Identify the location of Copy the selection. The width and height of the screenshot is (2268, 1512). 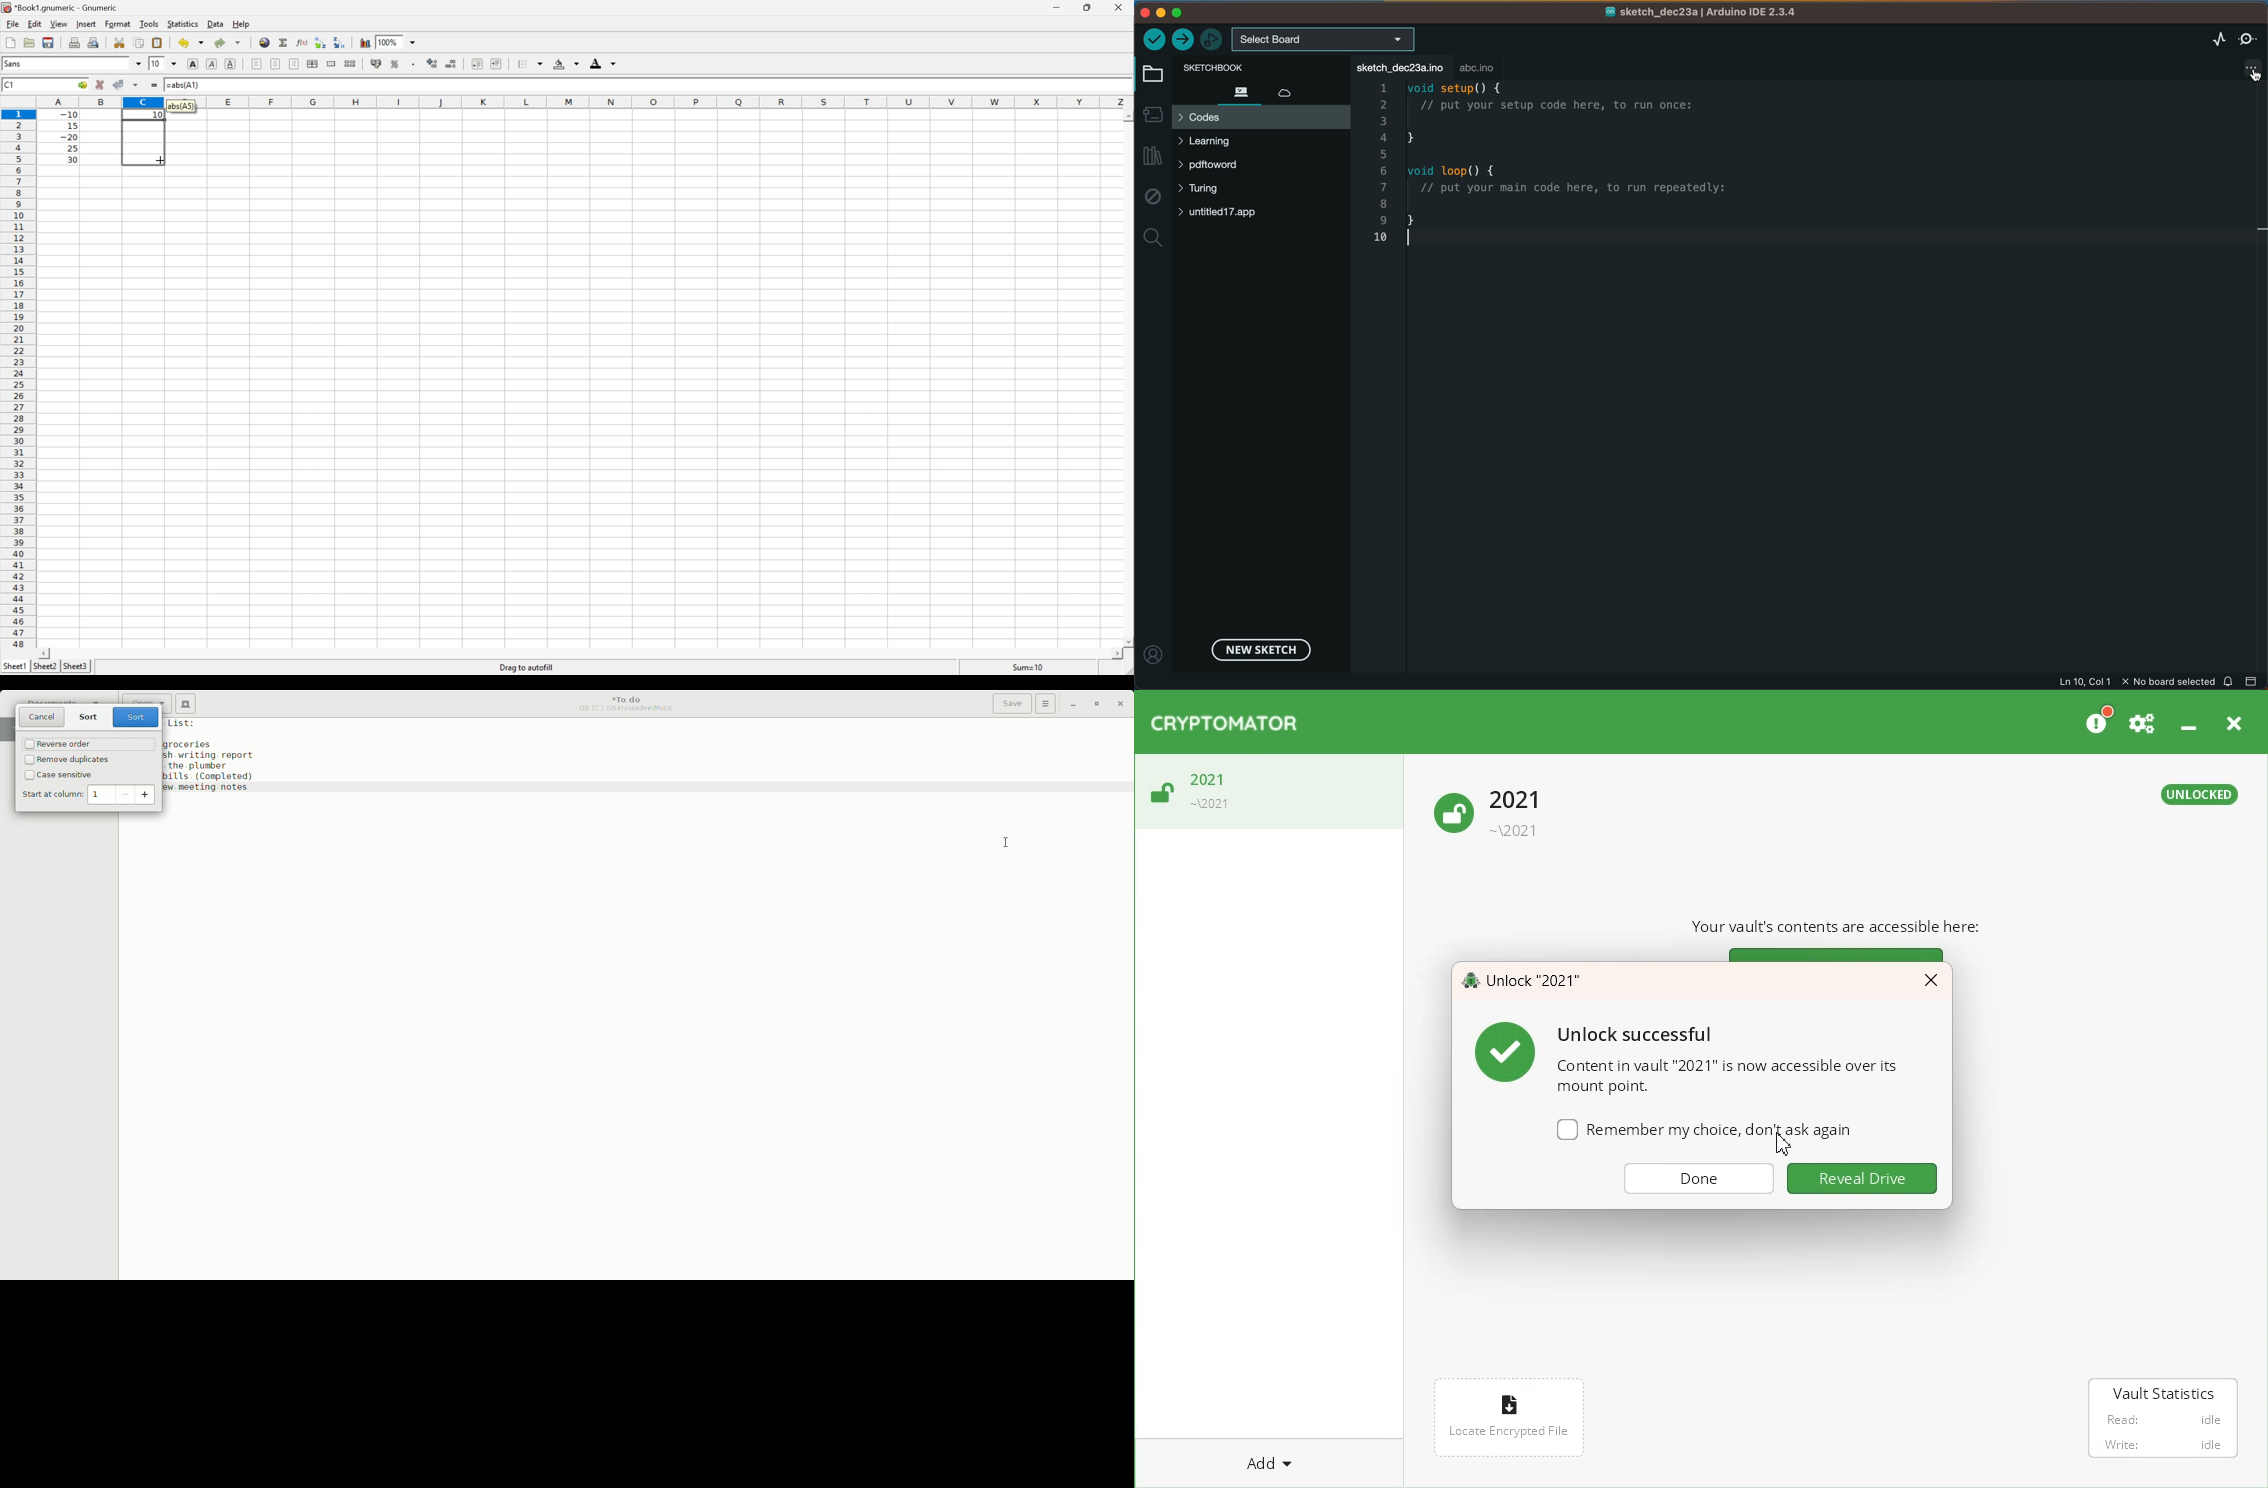
(138, 43).